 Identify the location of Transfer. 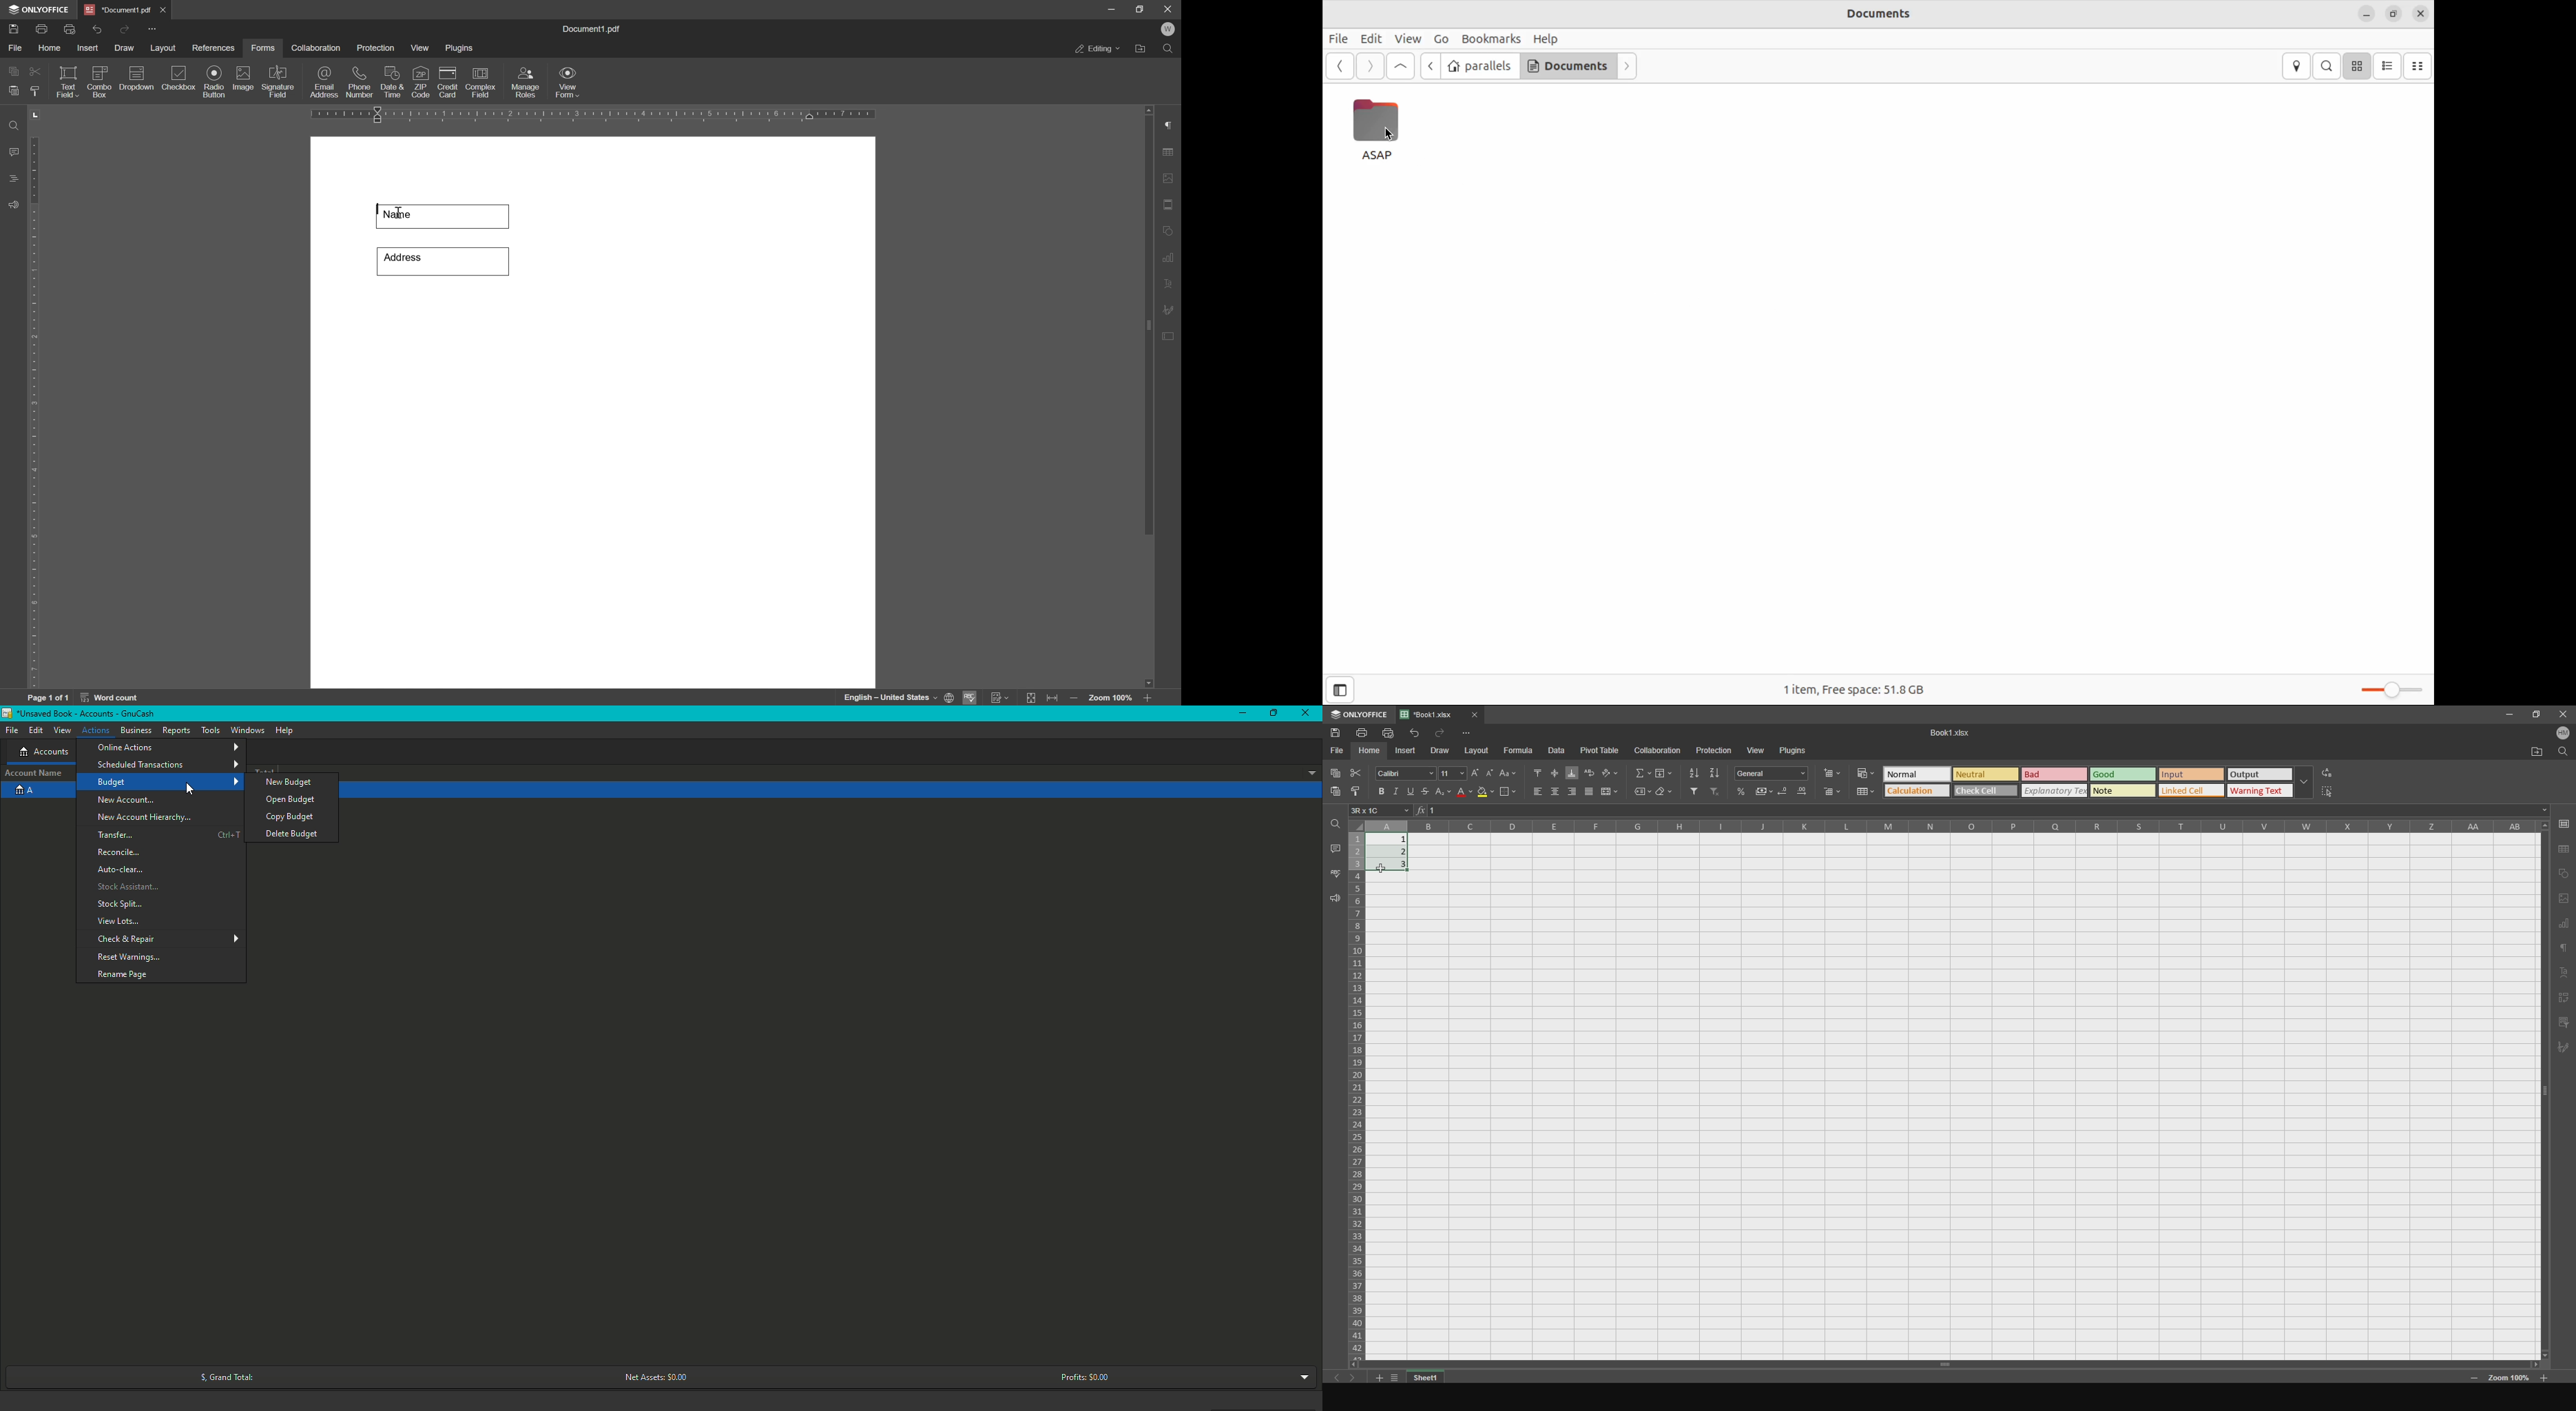
(168, 835).